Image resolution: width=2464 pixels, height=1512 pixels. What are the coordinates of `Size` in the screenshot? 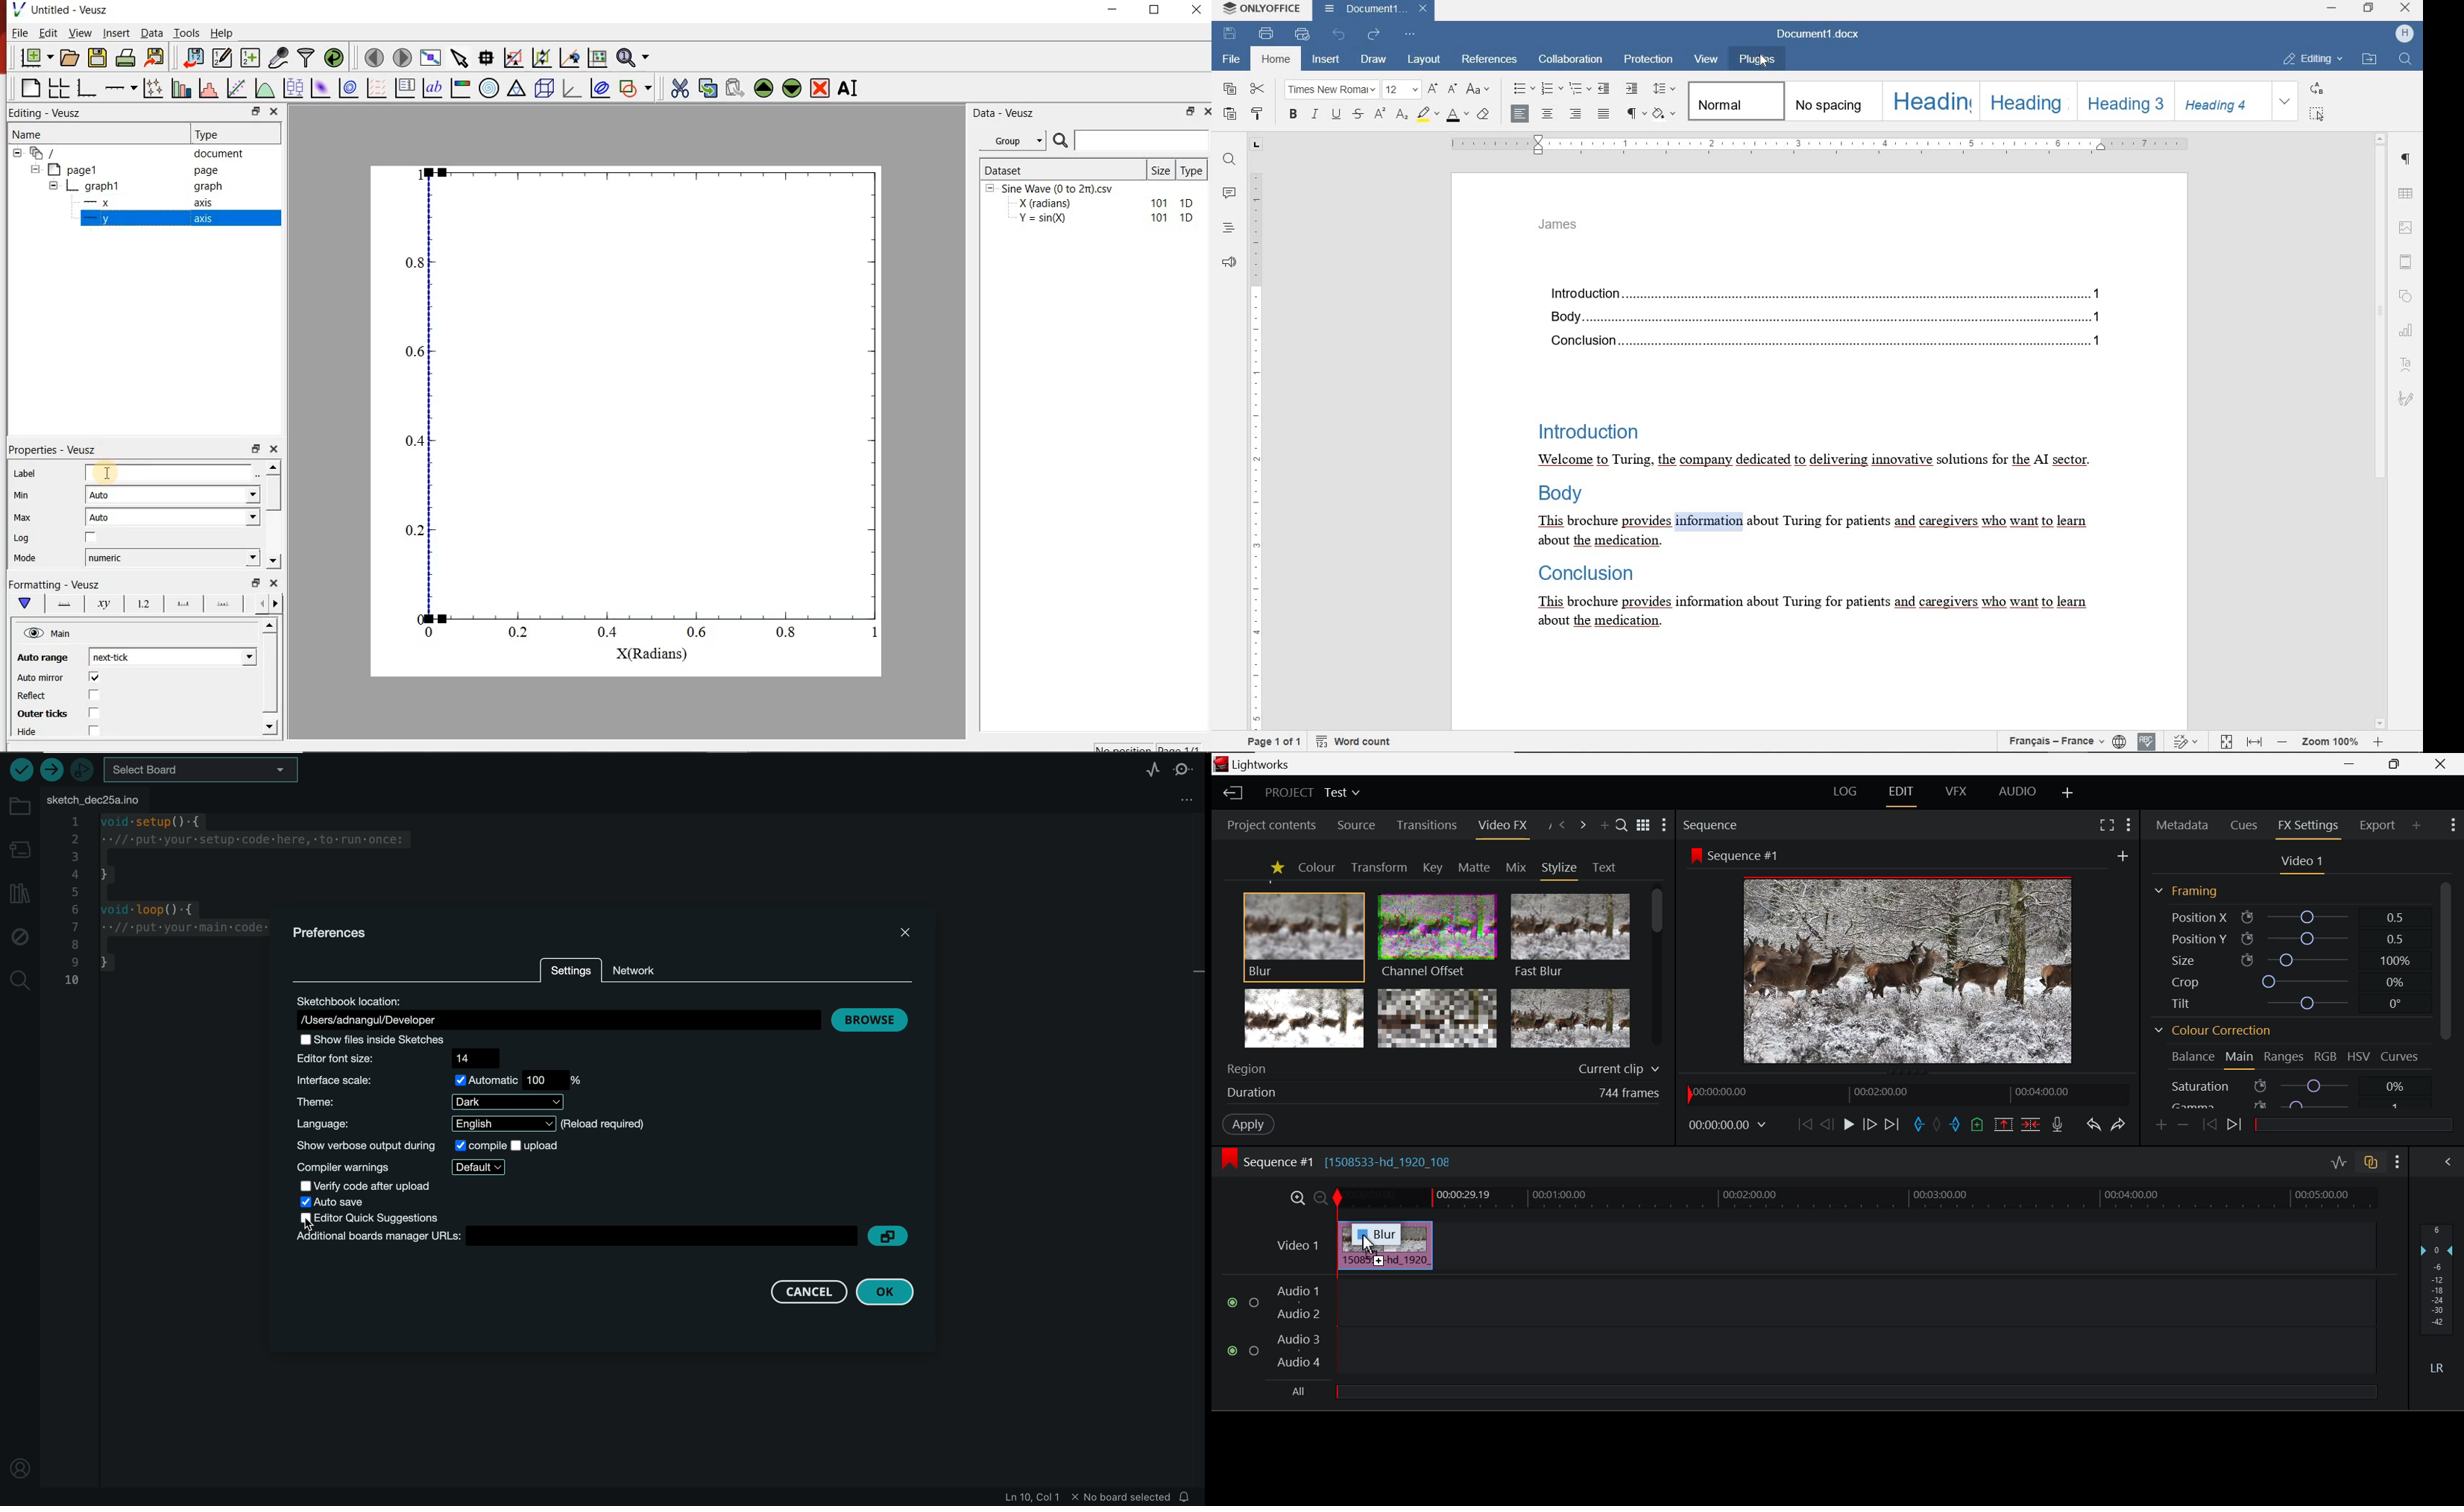 It's located at (2287, 958).